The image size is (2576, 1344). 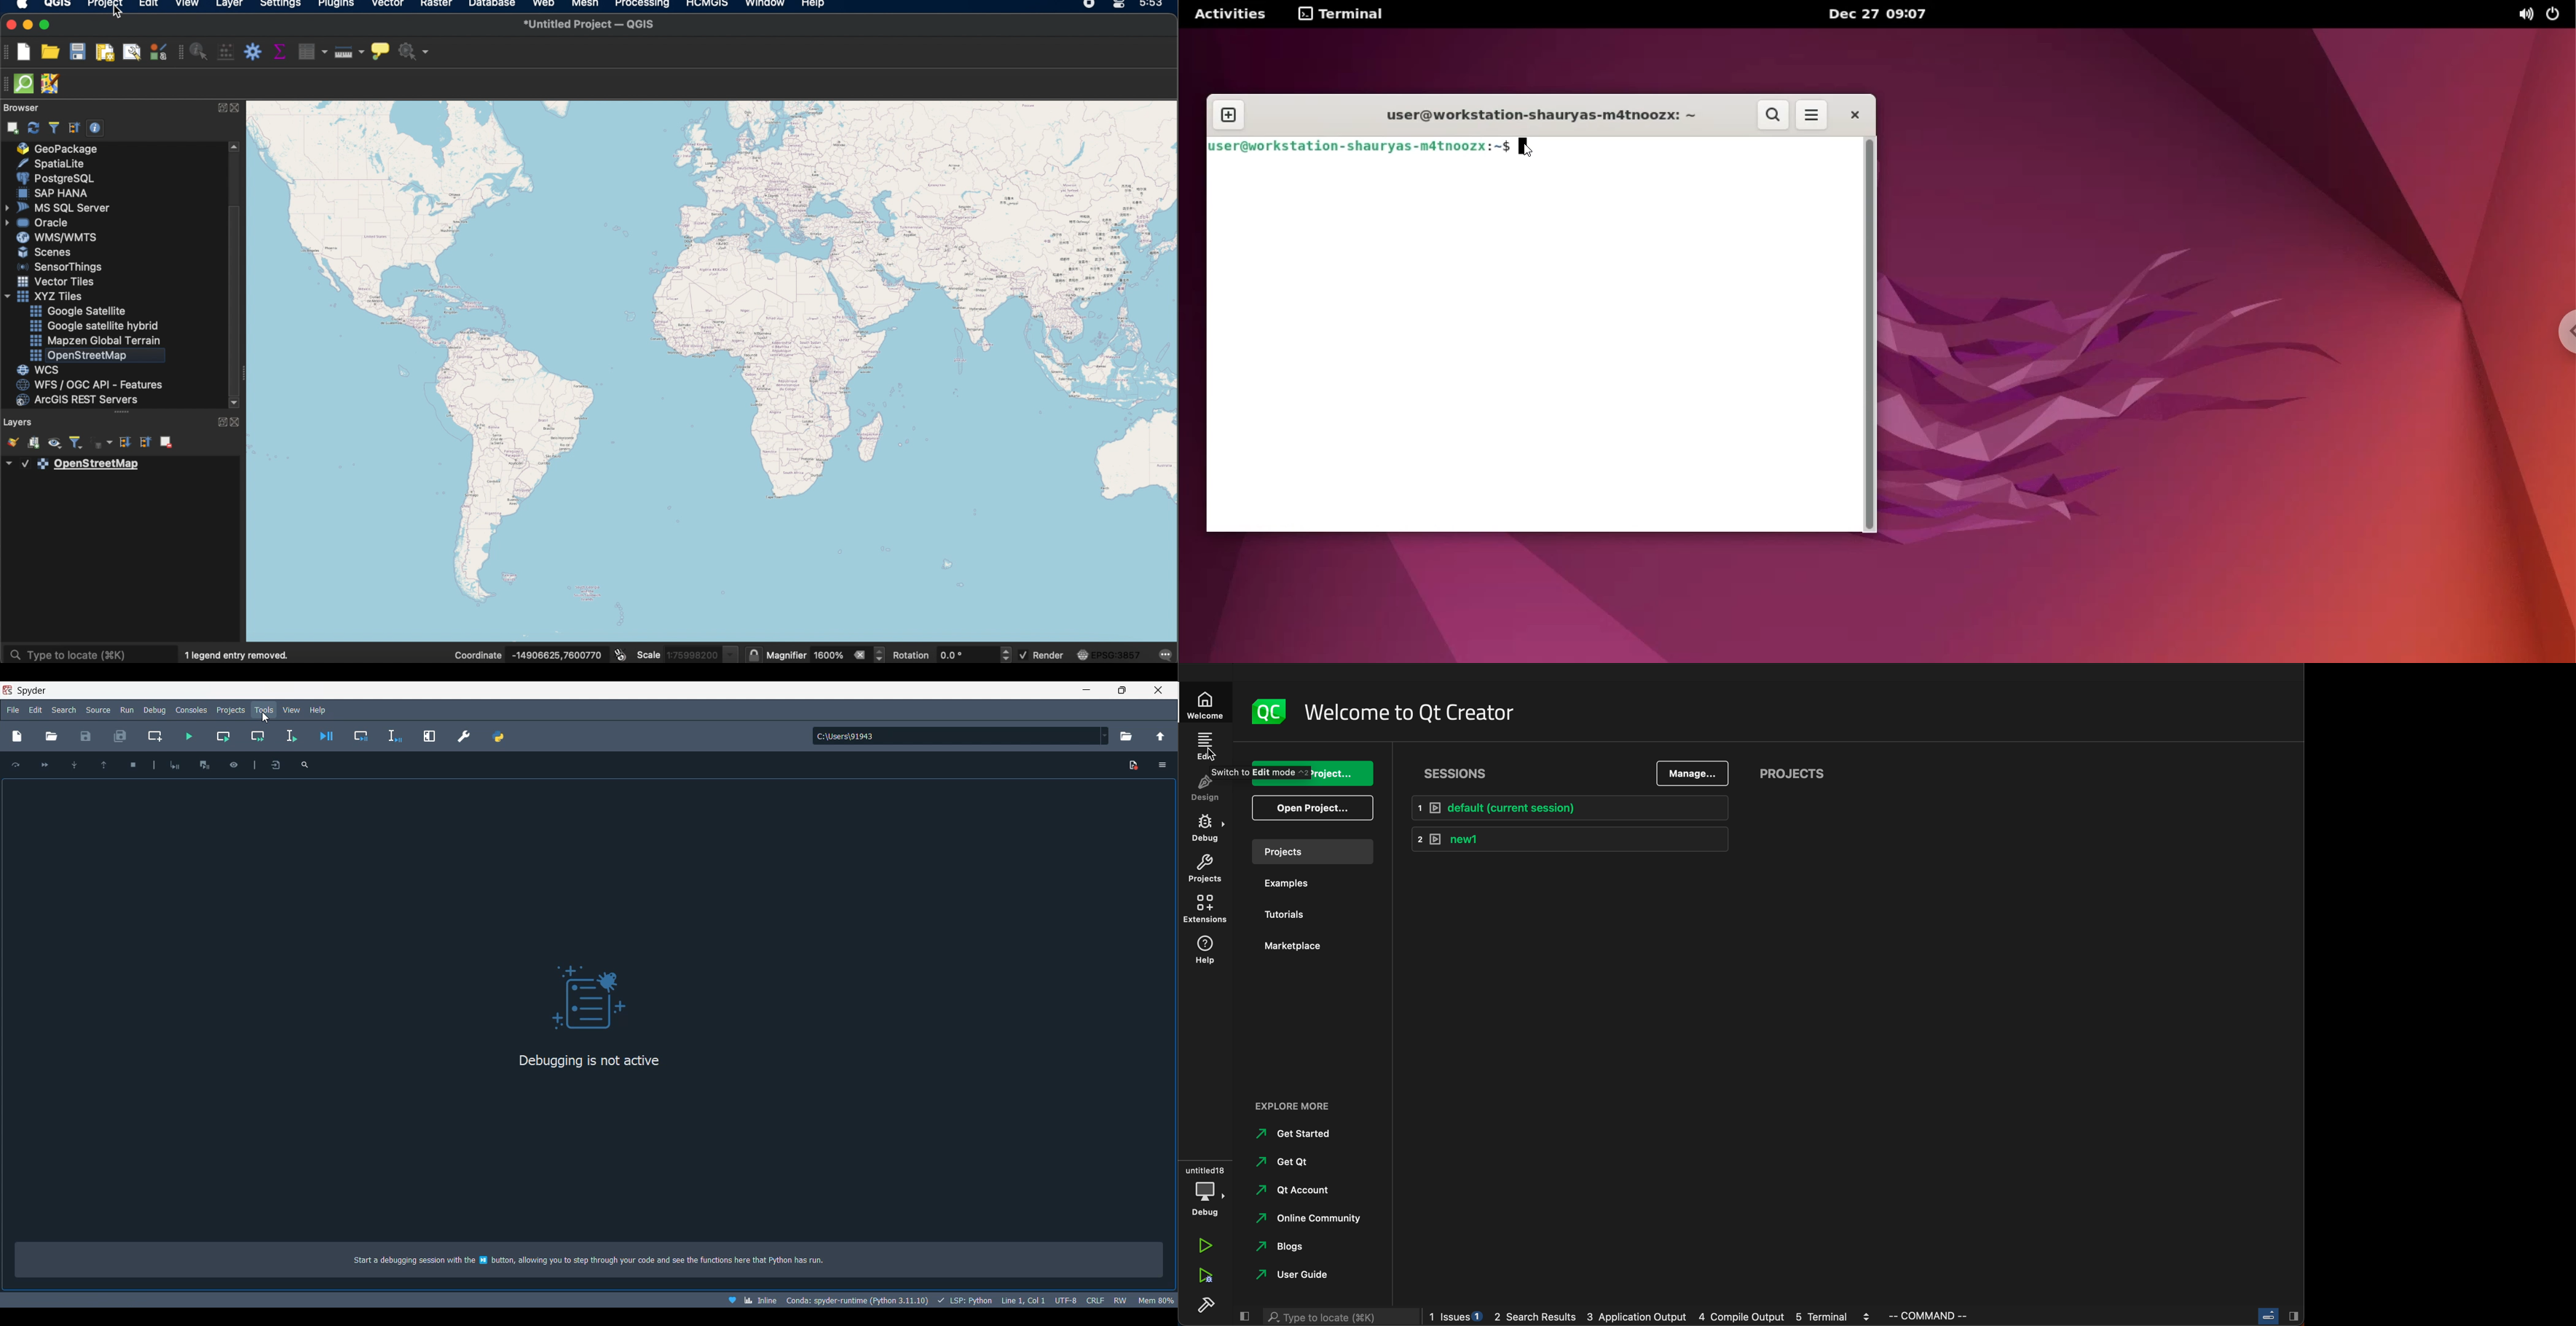 What do you see at coordinates (36, 710) in the screenshot?
I see `Edit menu` at bounding box center [36, 710].